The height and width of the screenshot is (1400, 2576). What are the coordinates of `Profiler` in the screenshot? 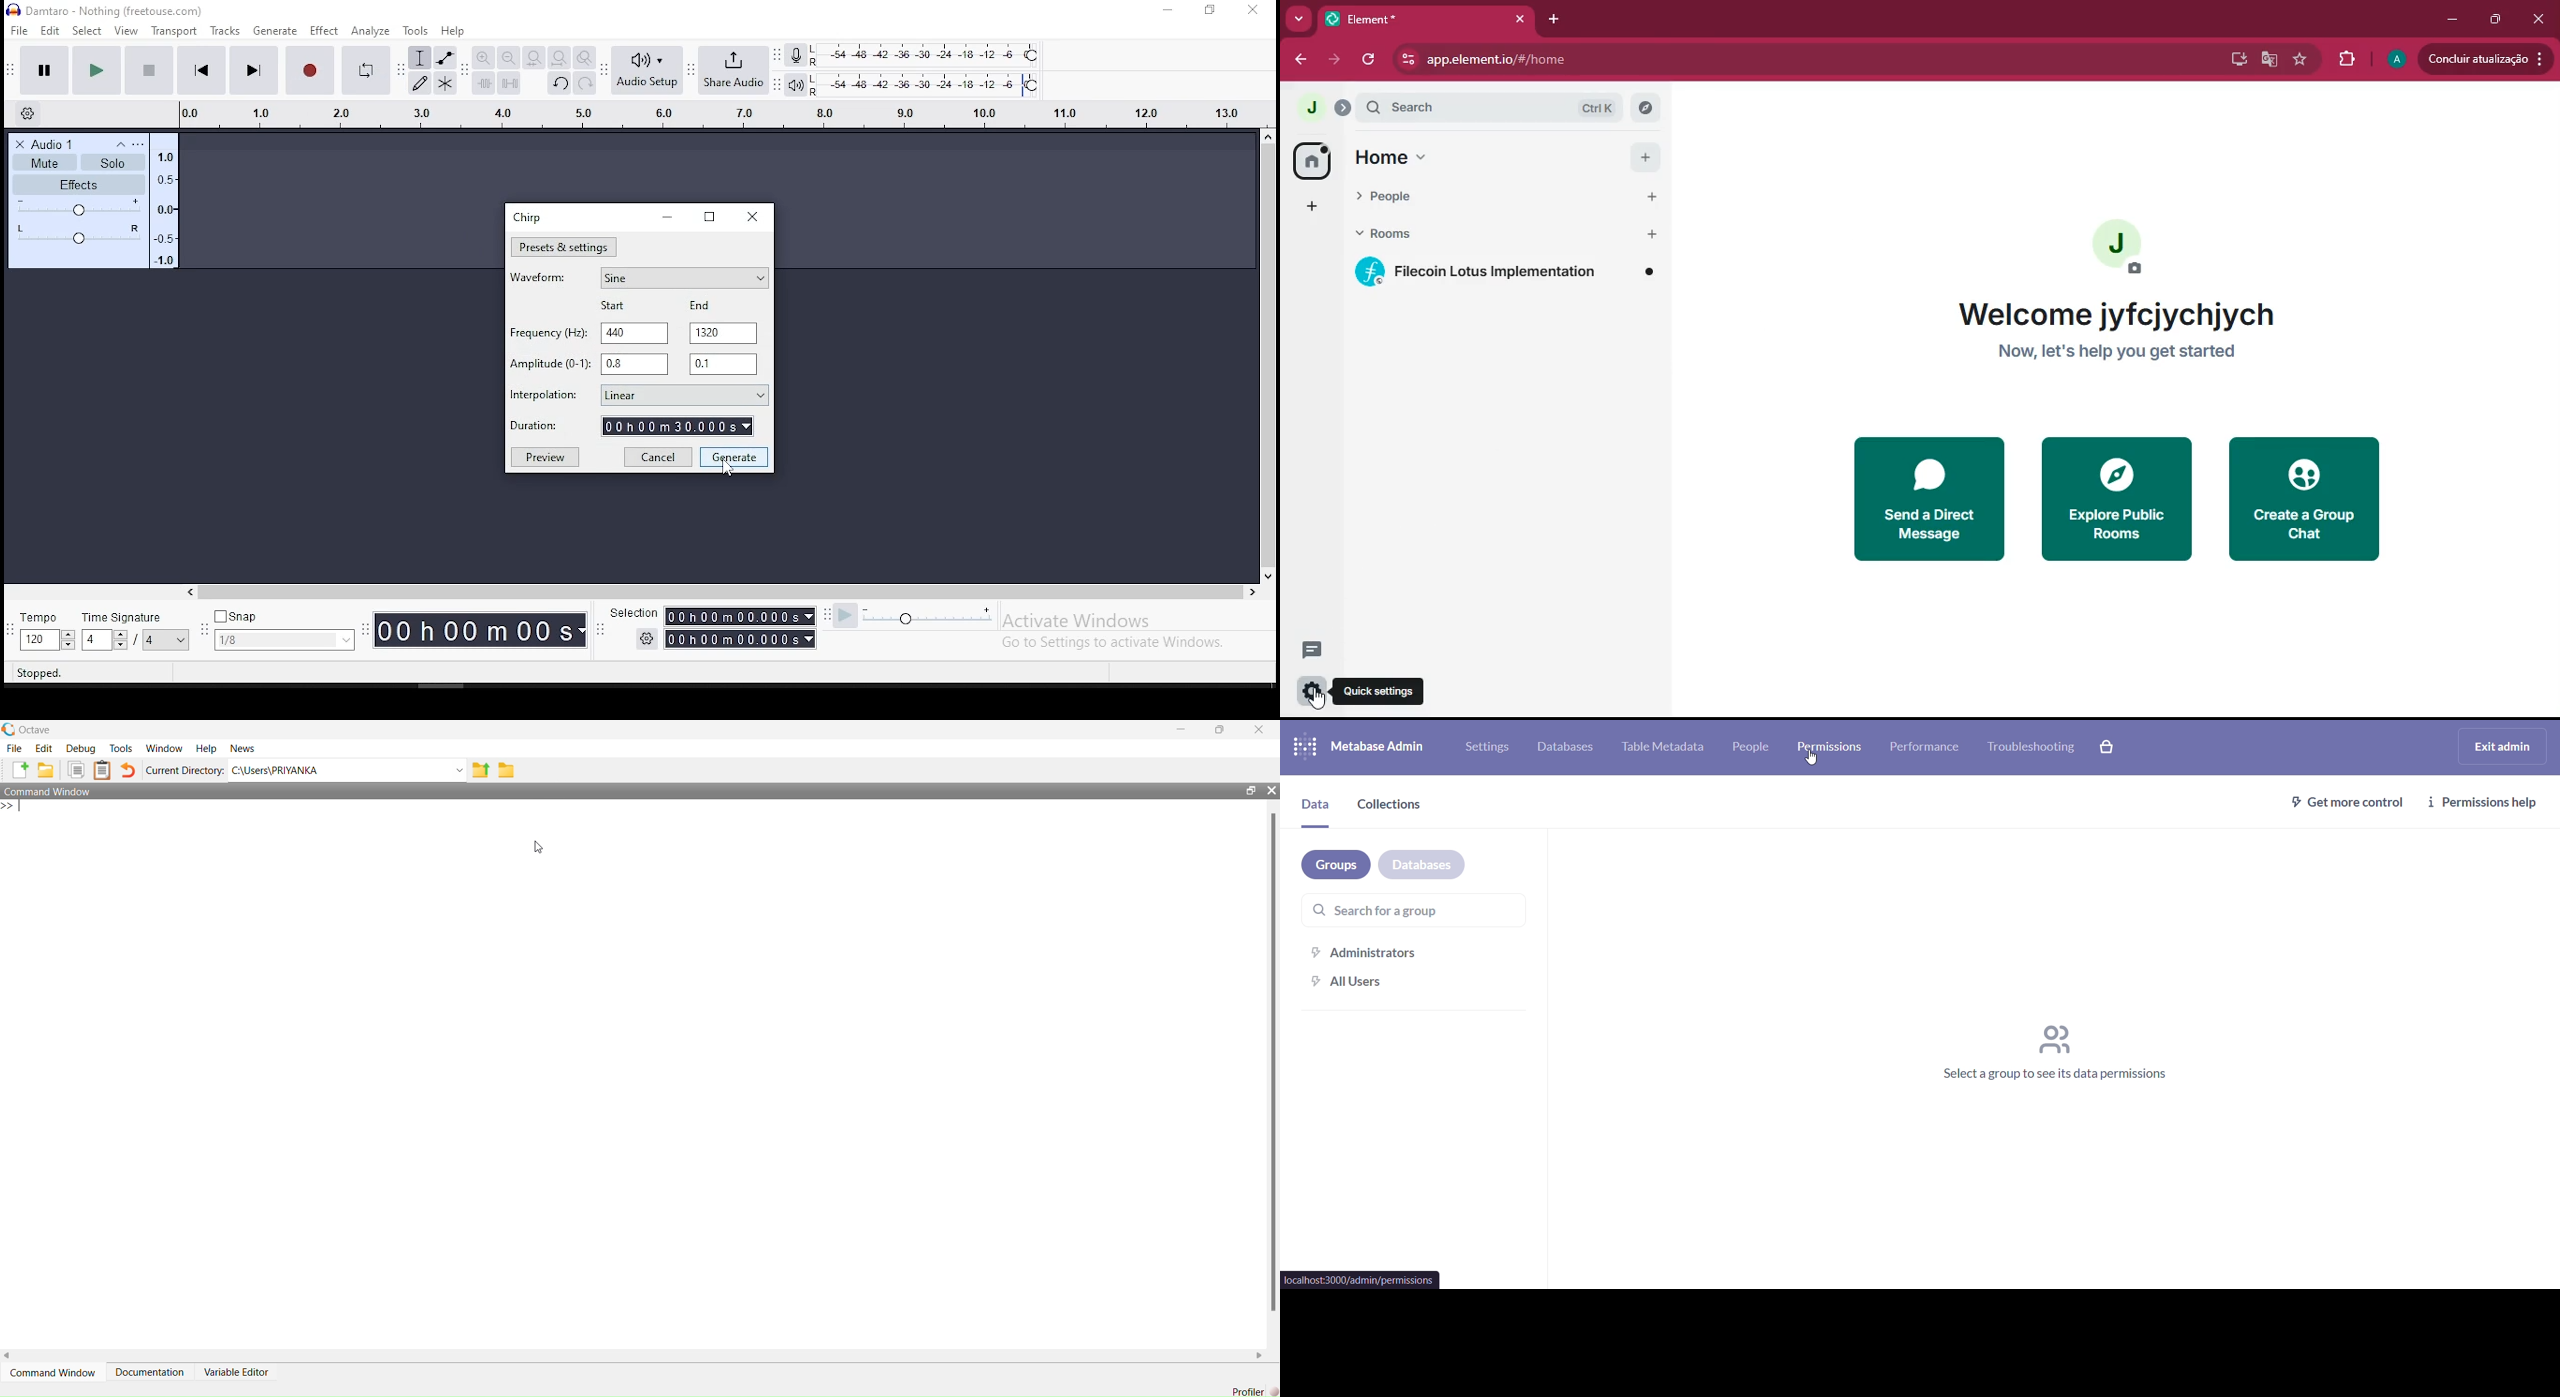 It's located at (1248, 1391).